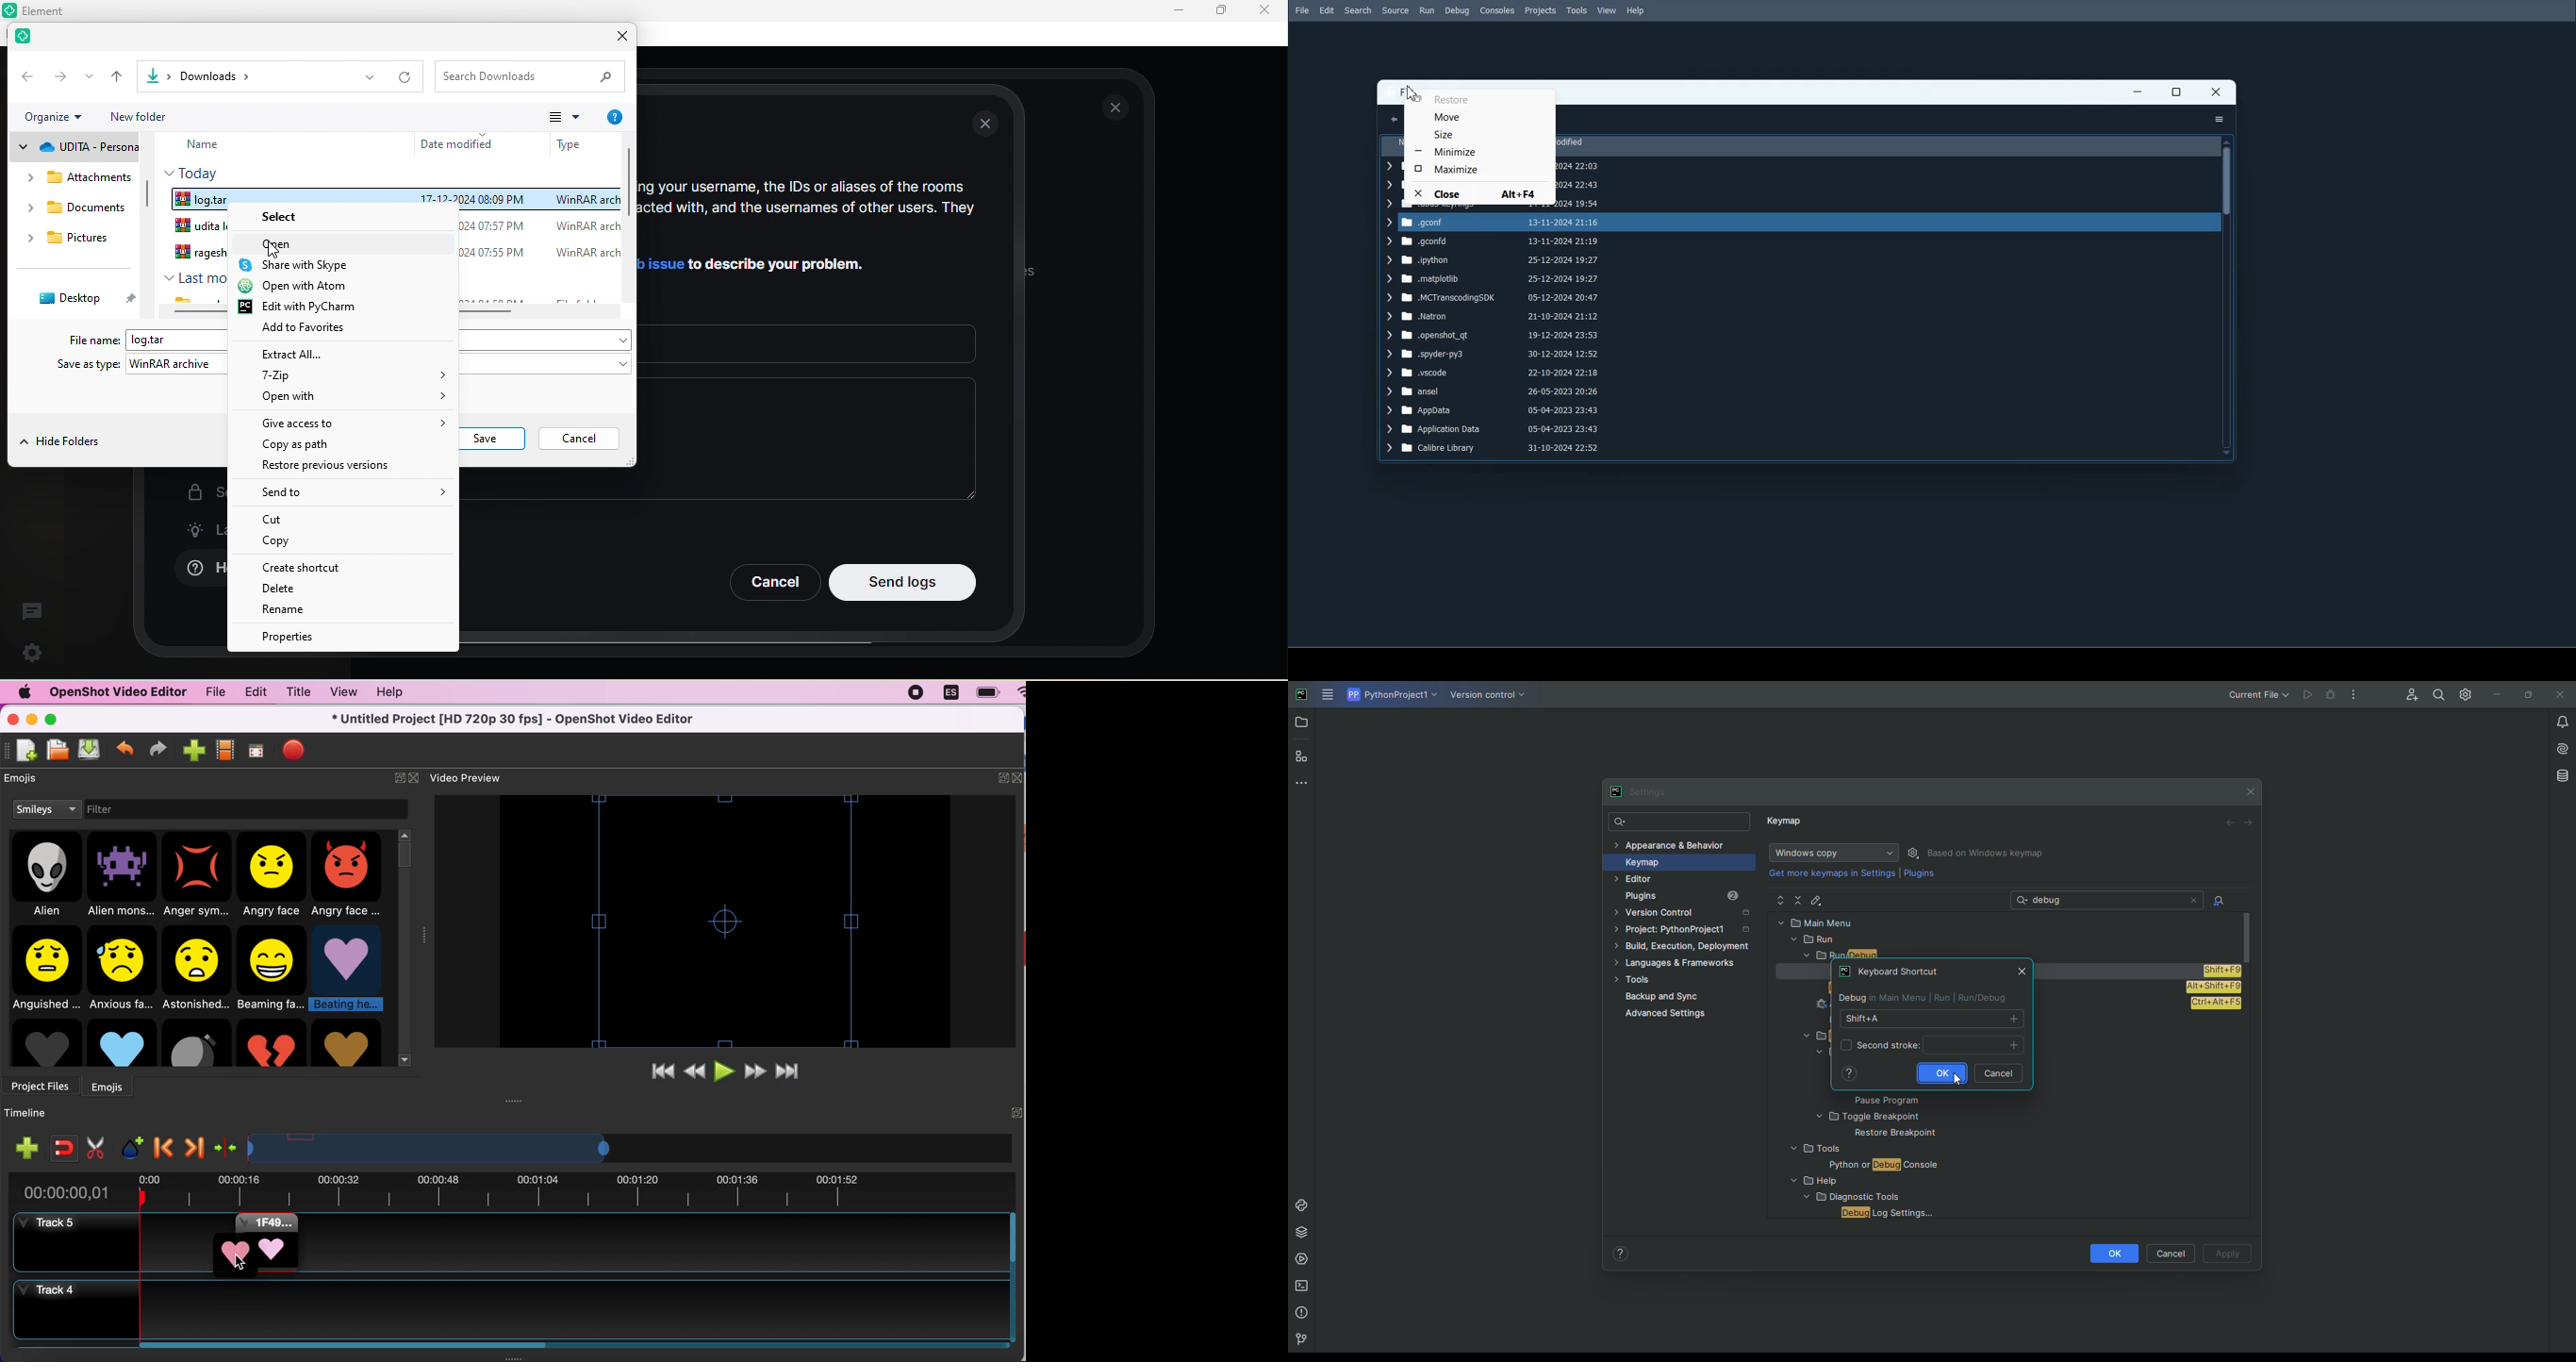 The image size is (2576, 1372). I want to click on Settings, so click(2463, 694).